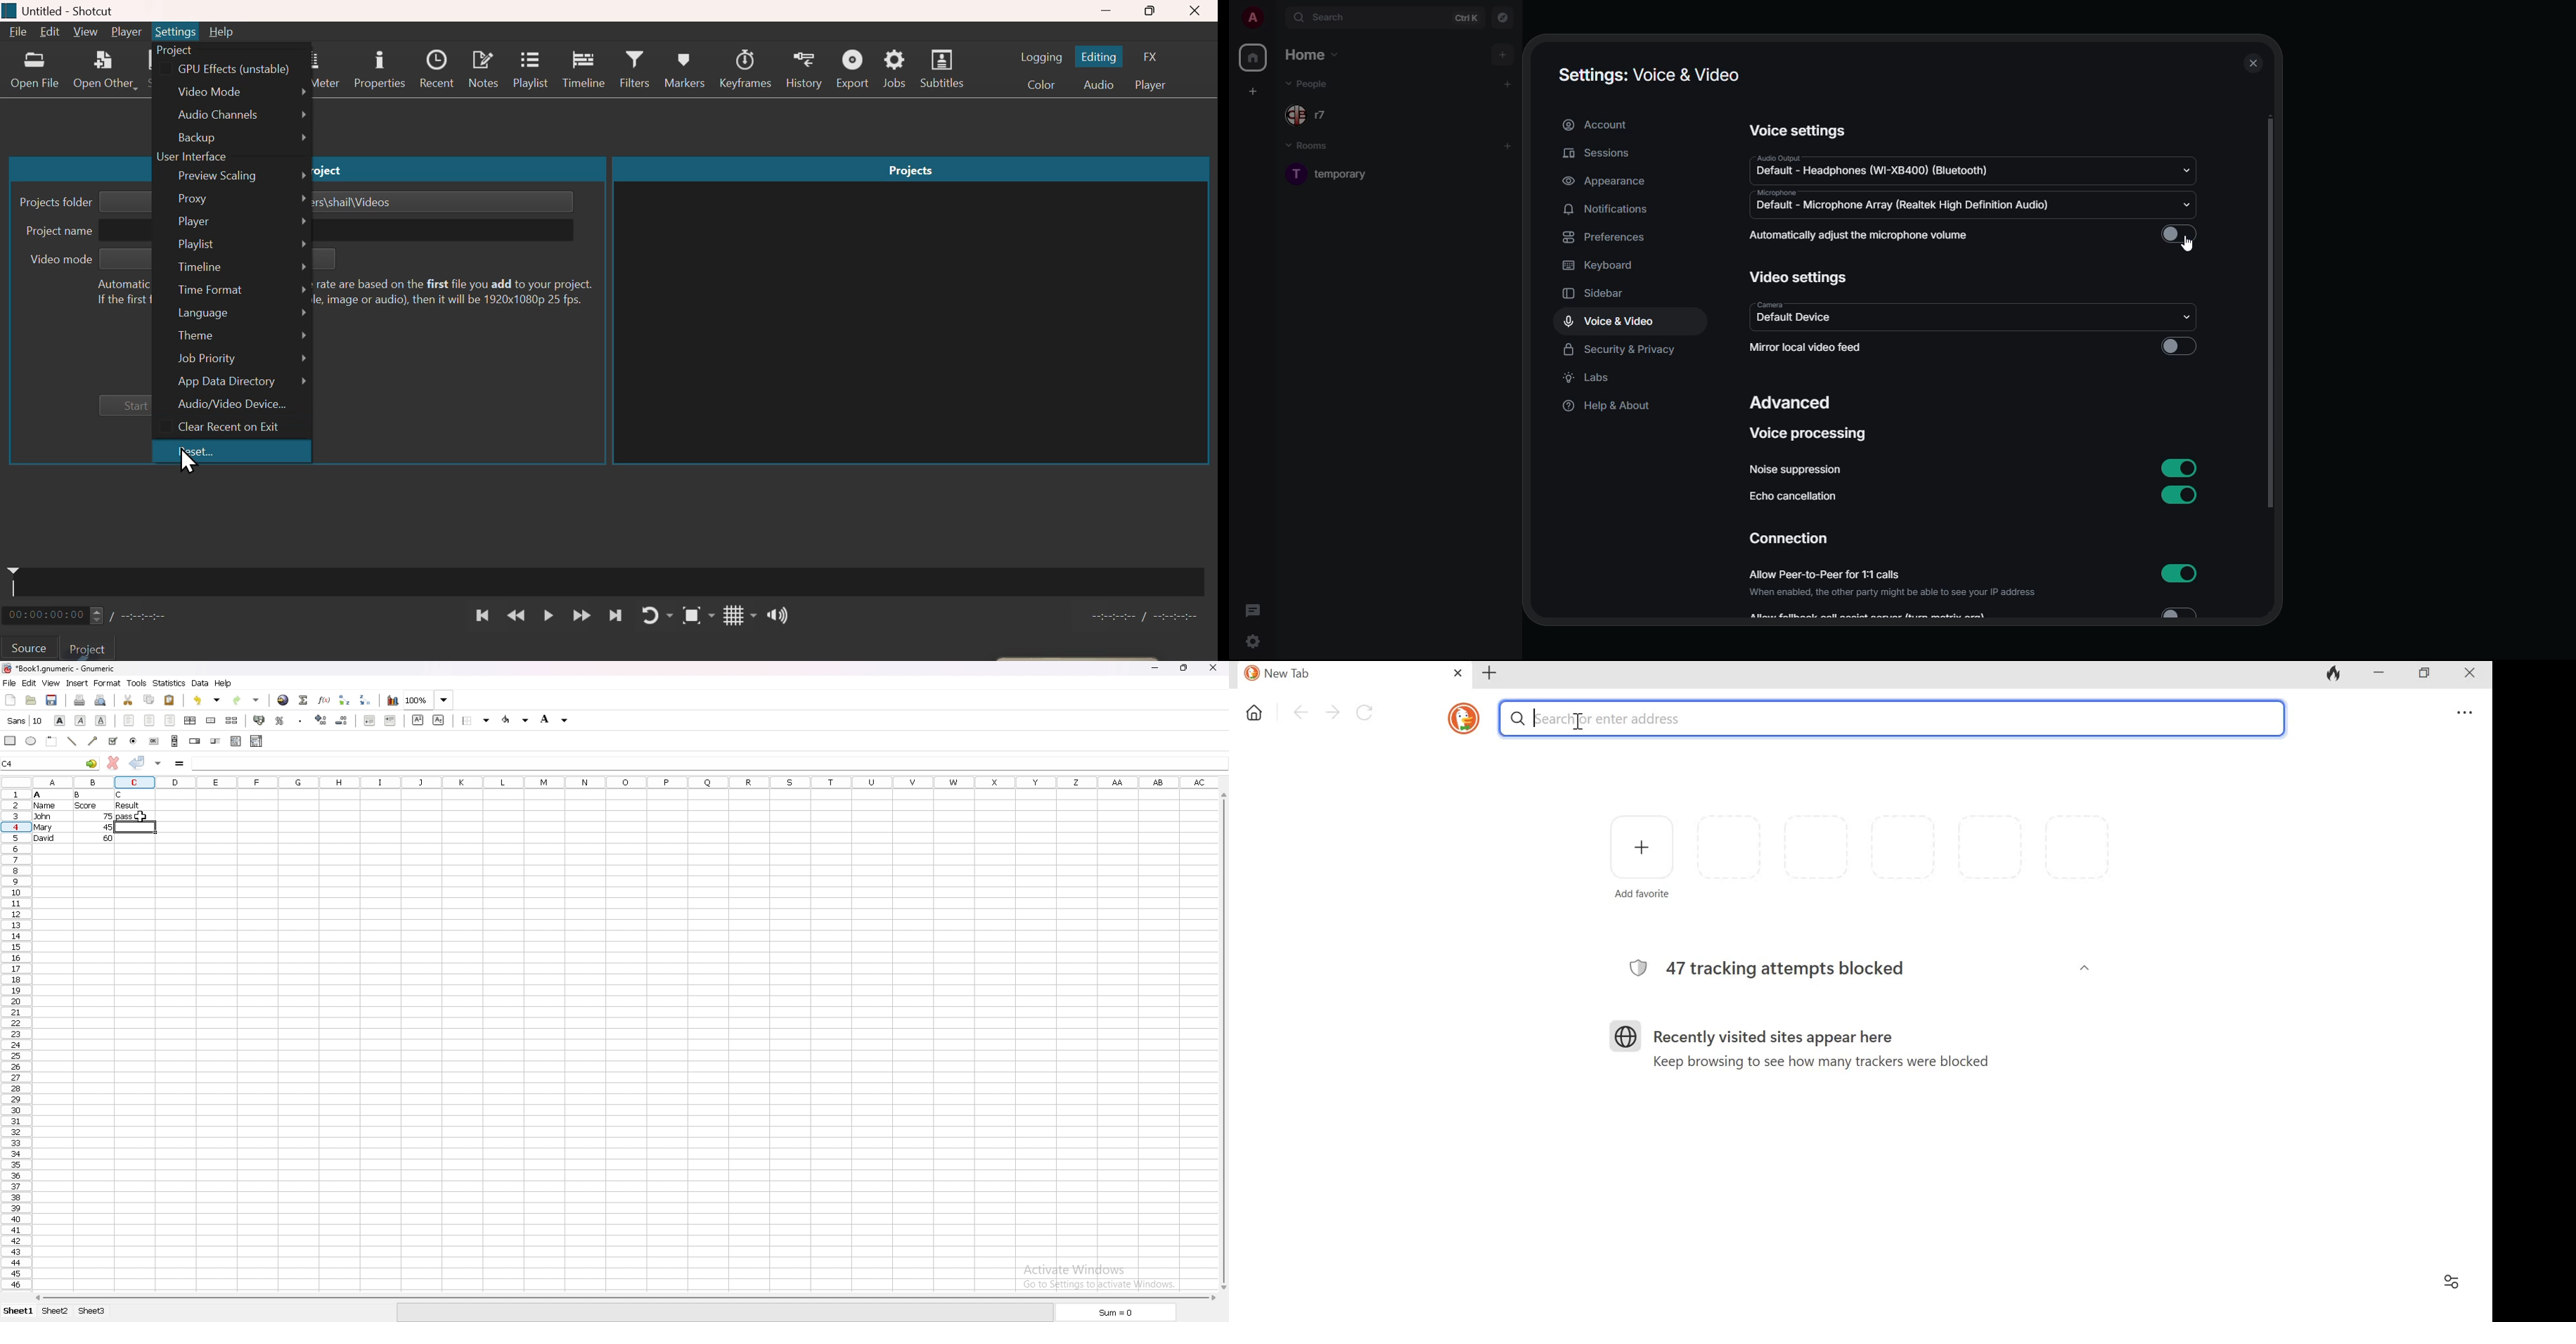 The height and width of the screenshot is (1344, 2576). What do you see at coordinates (771, 616) in the screenshot?
I see `Speaker` at bounding box center [771, 616].